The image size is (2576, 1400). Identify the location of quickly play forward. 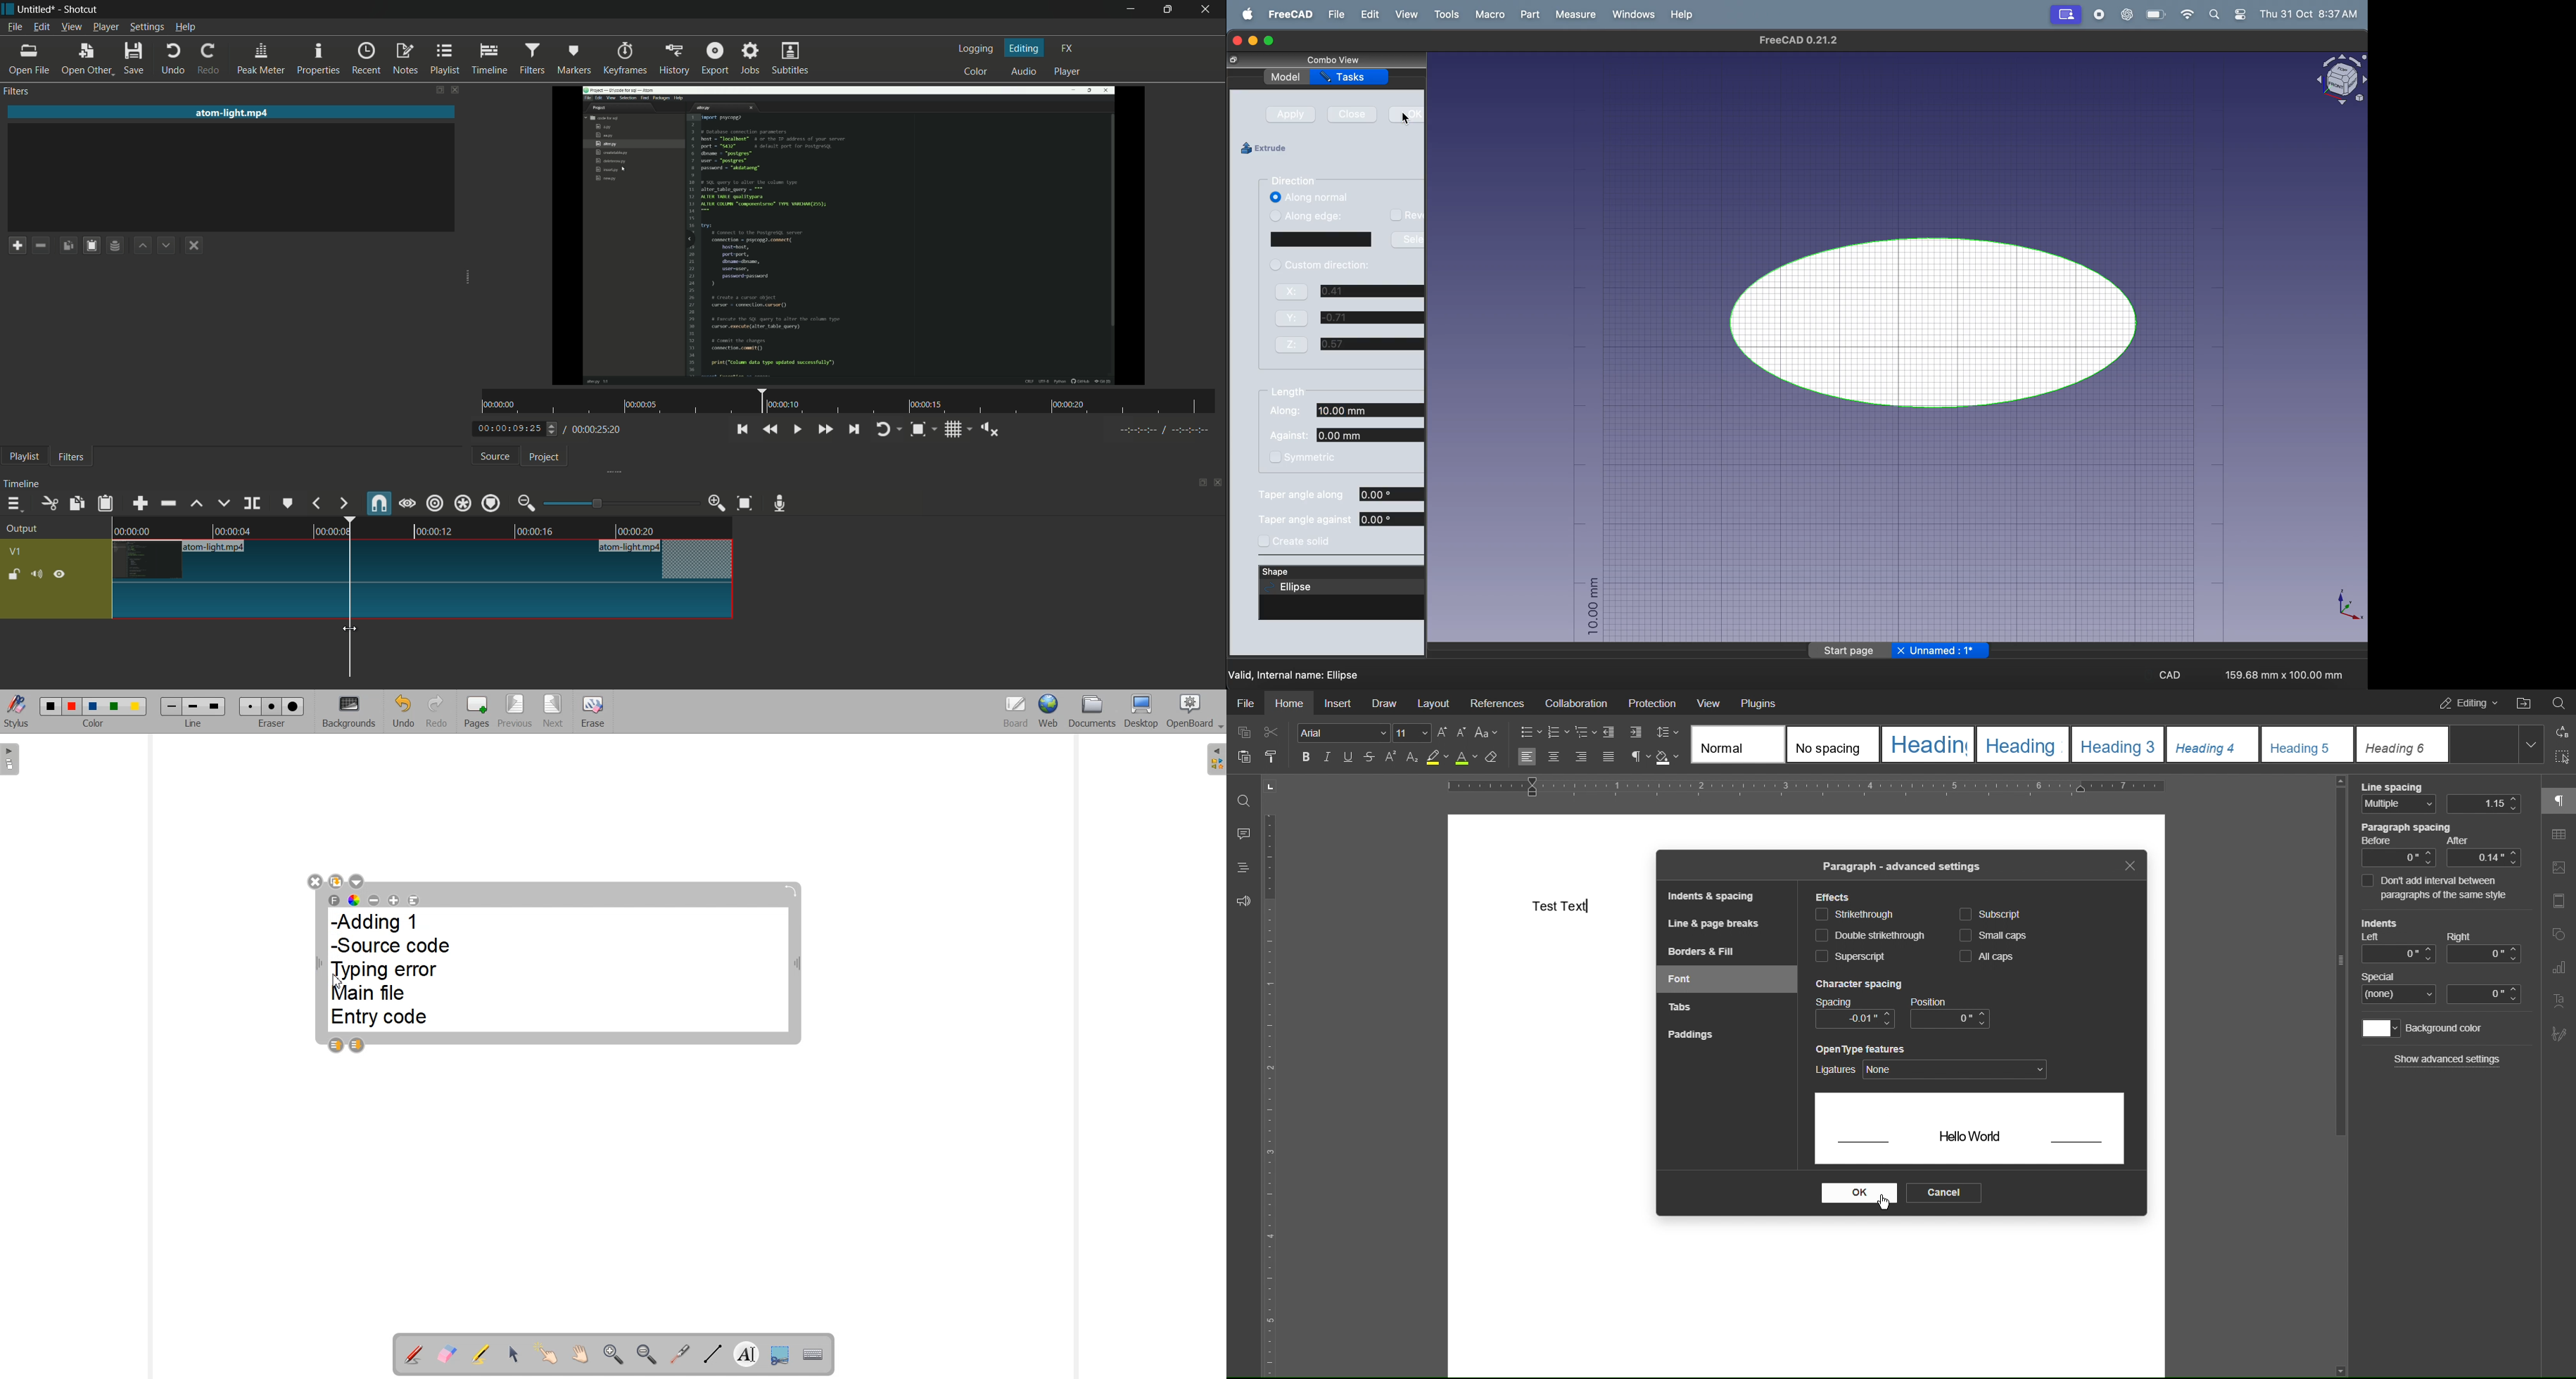
(824, 429).